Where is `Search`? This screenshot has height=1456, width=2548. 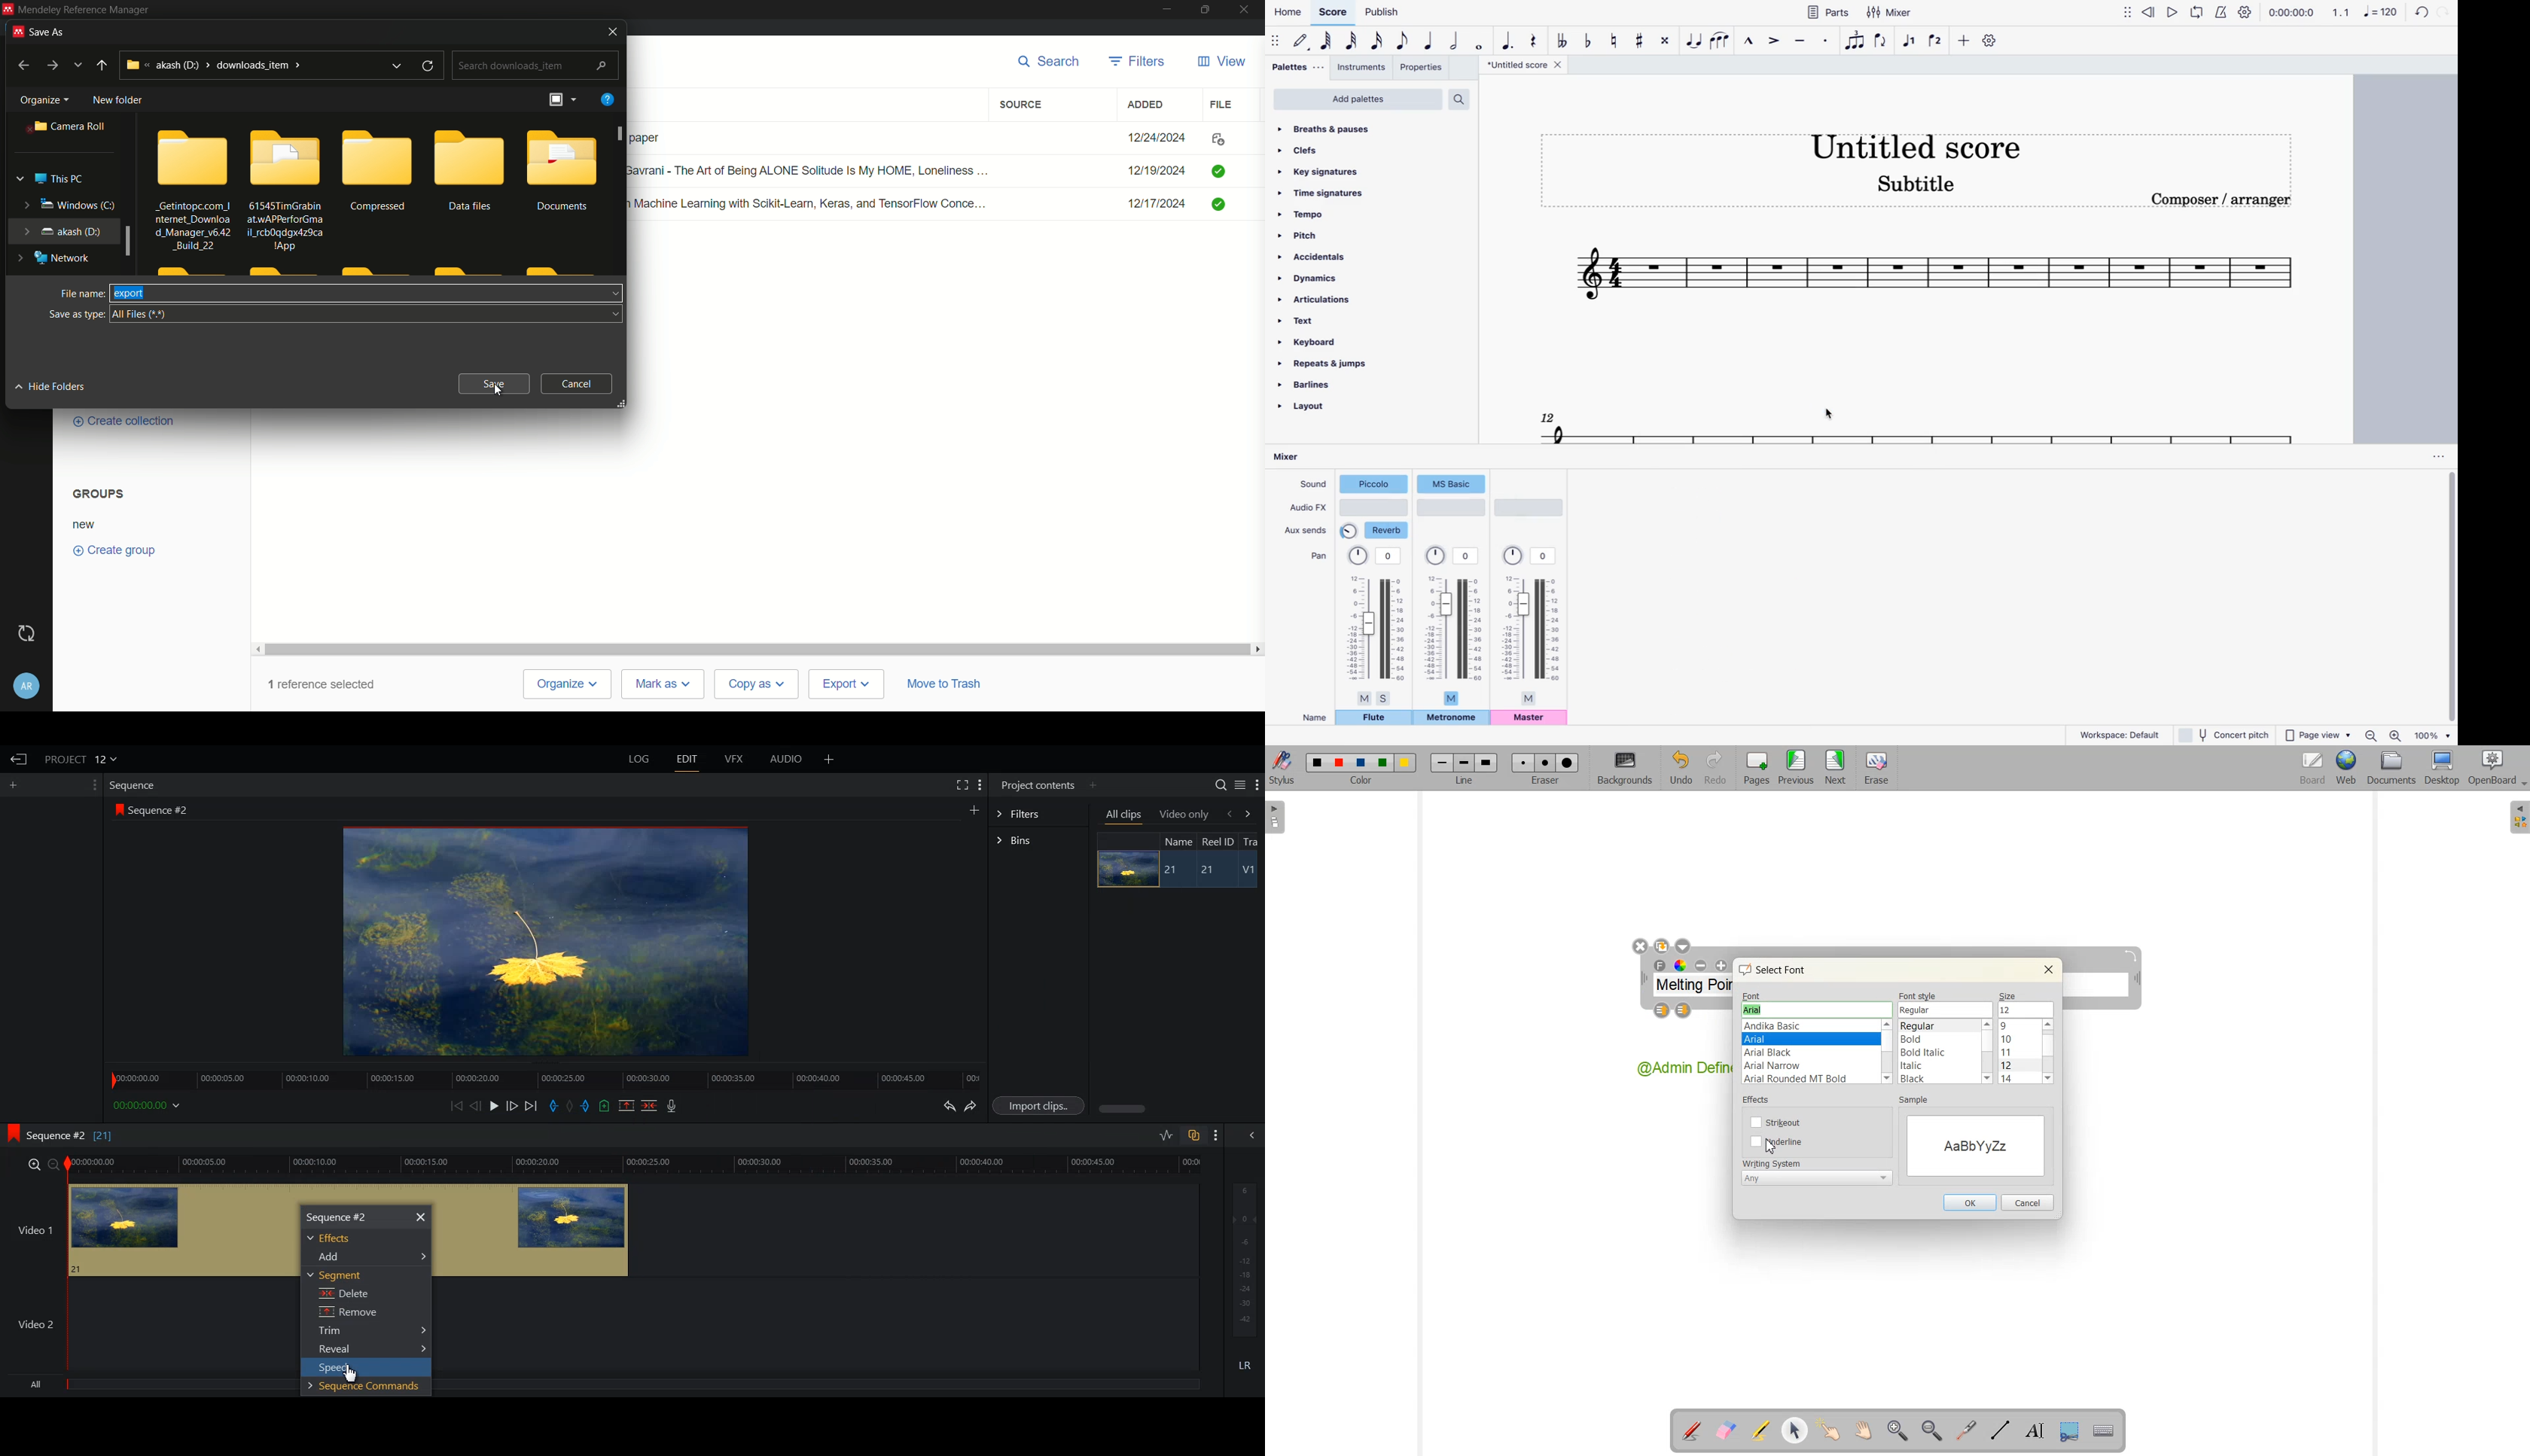 Search is located at coordinates (1220, 785).